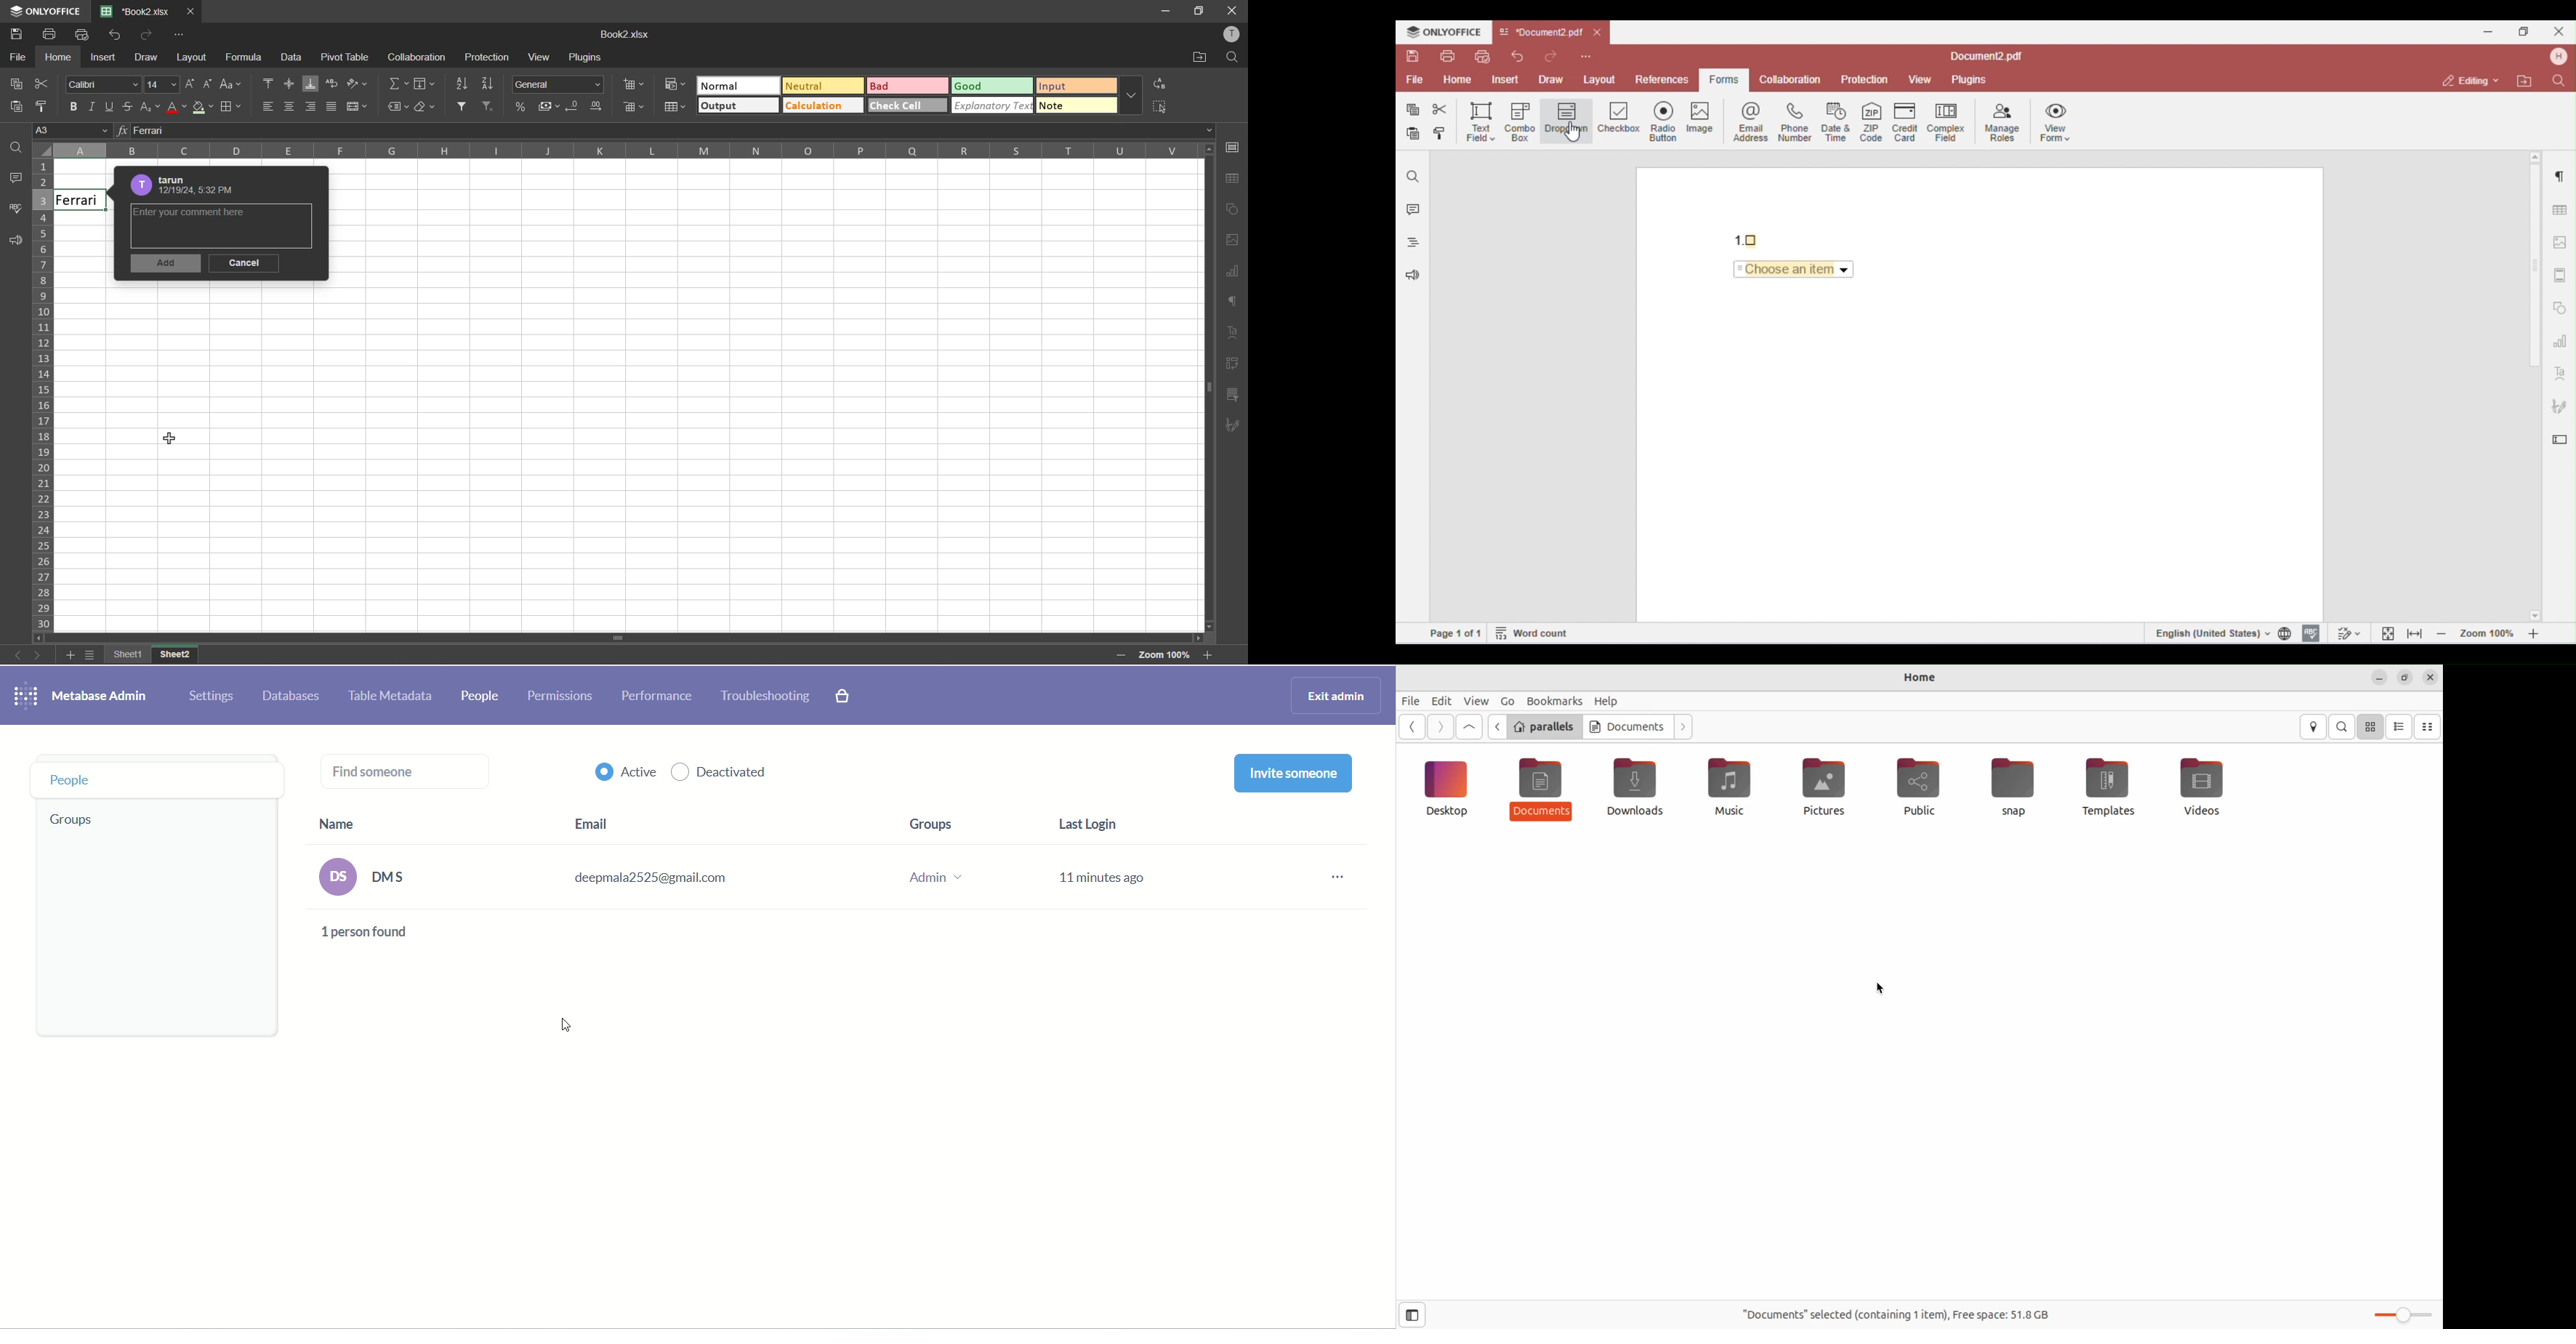 The height and width of the screenshot is (1344, 2576). Describe the element at coordinates (720, 776) in the screenshot. I see `deactivate` at that location.